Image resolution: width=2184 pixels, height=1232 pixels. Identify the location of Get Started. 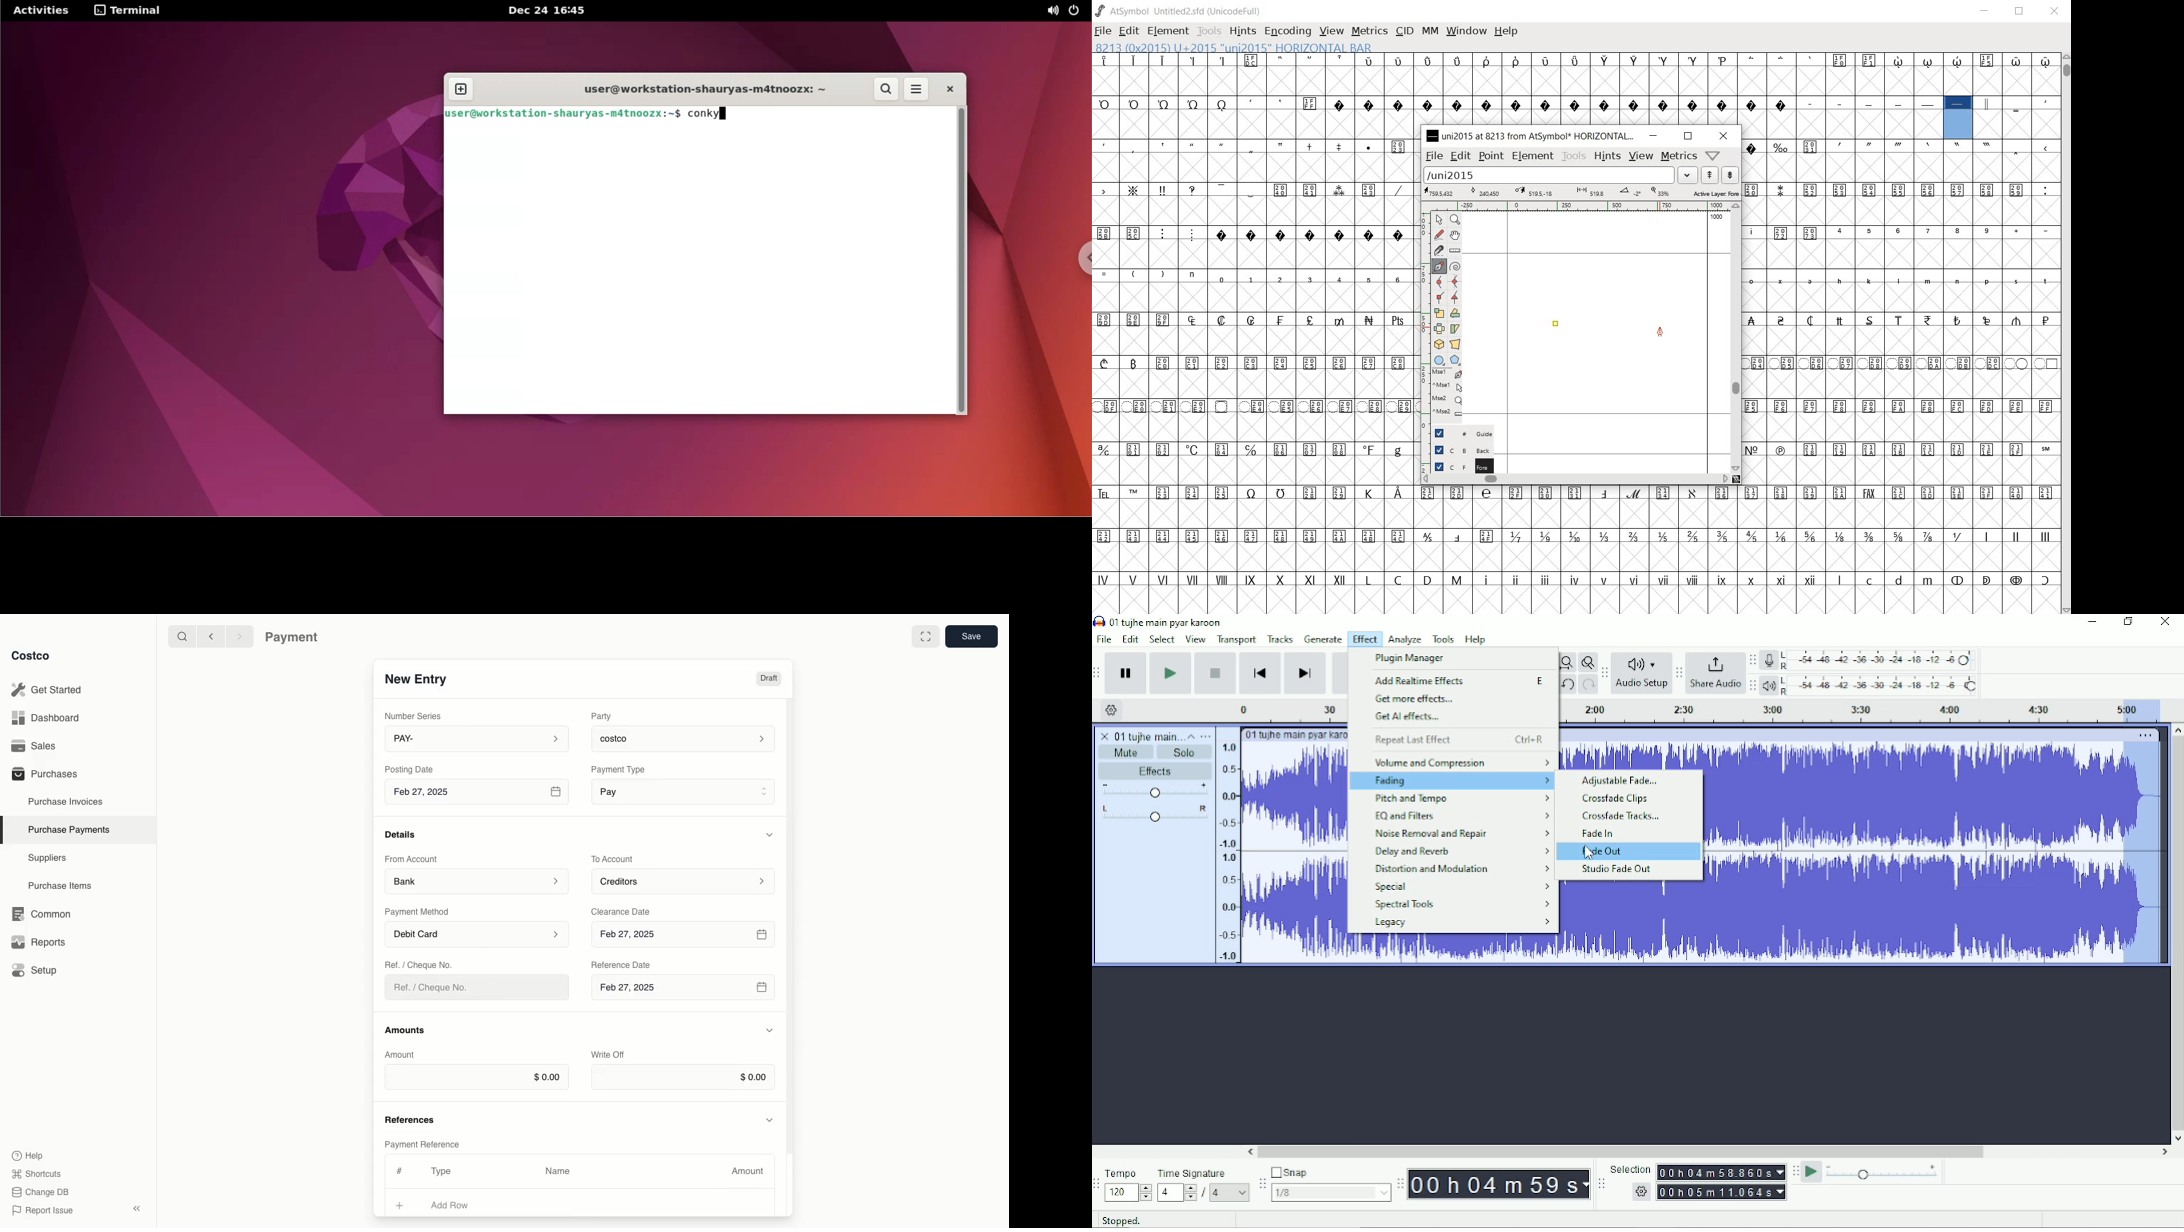
(50, 690).